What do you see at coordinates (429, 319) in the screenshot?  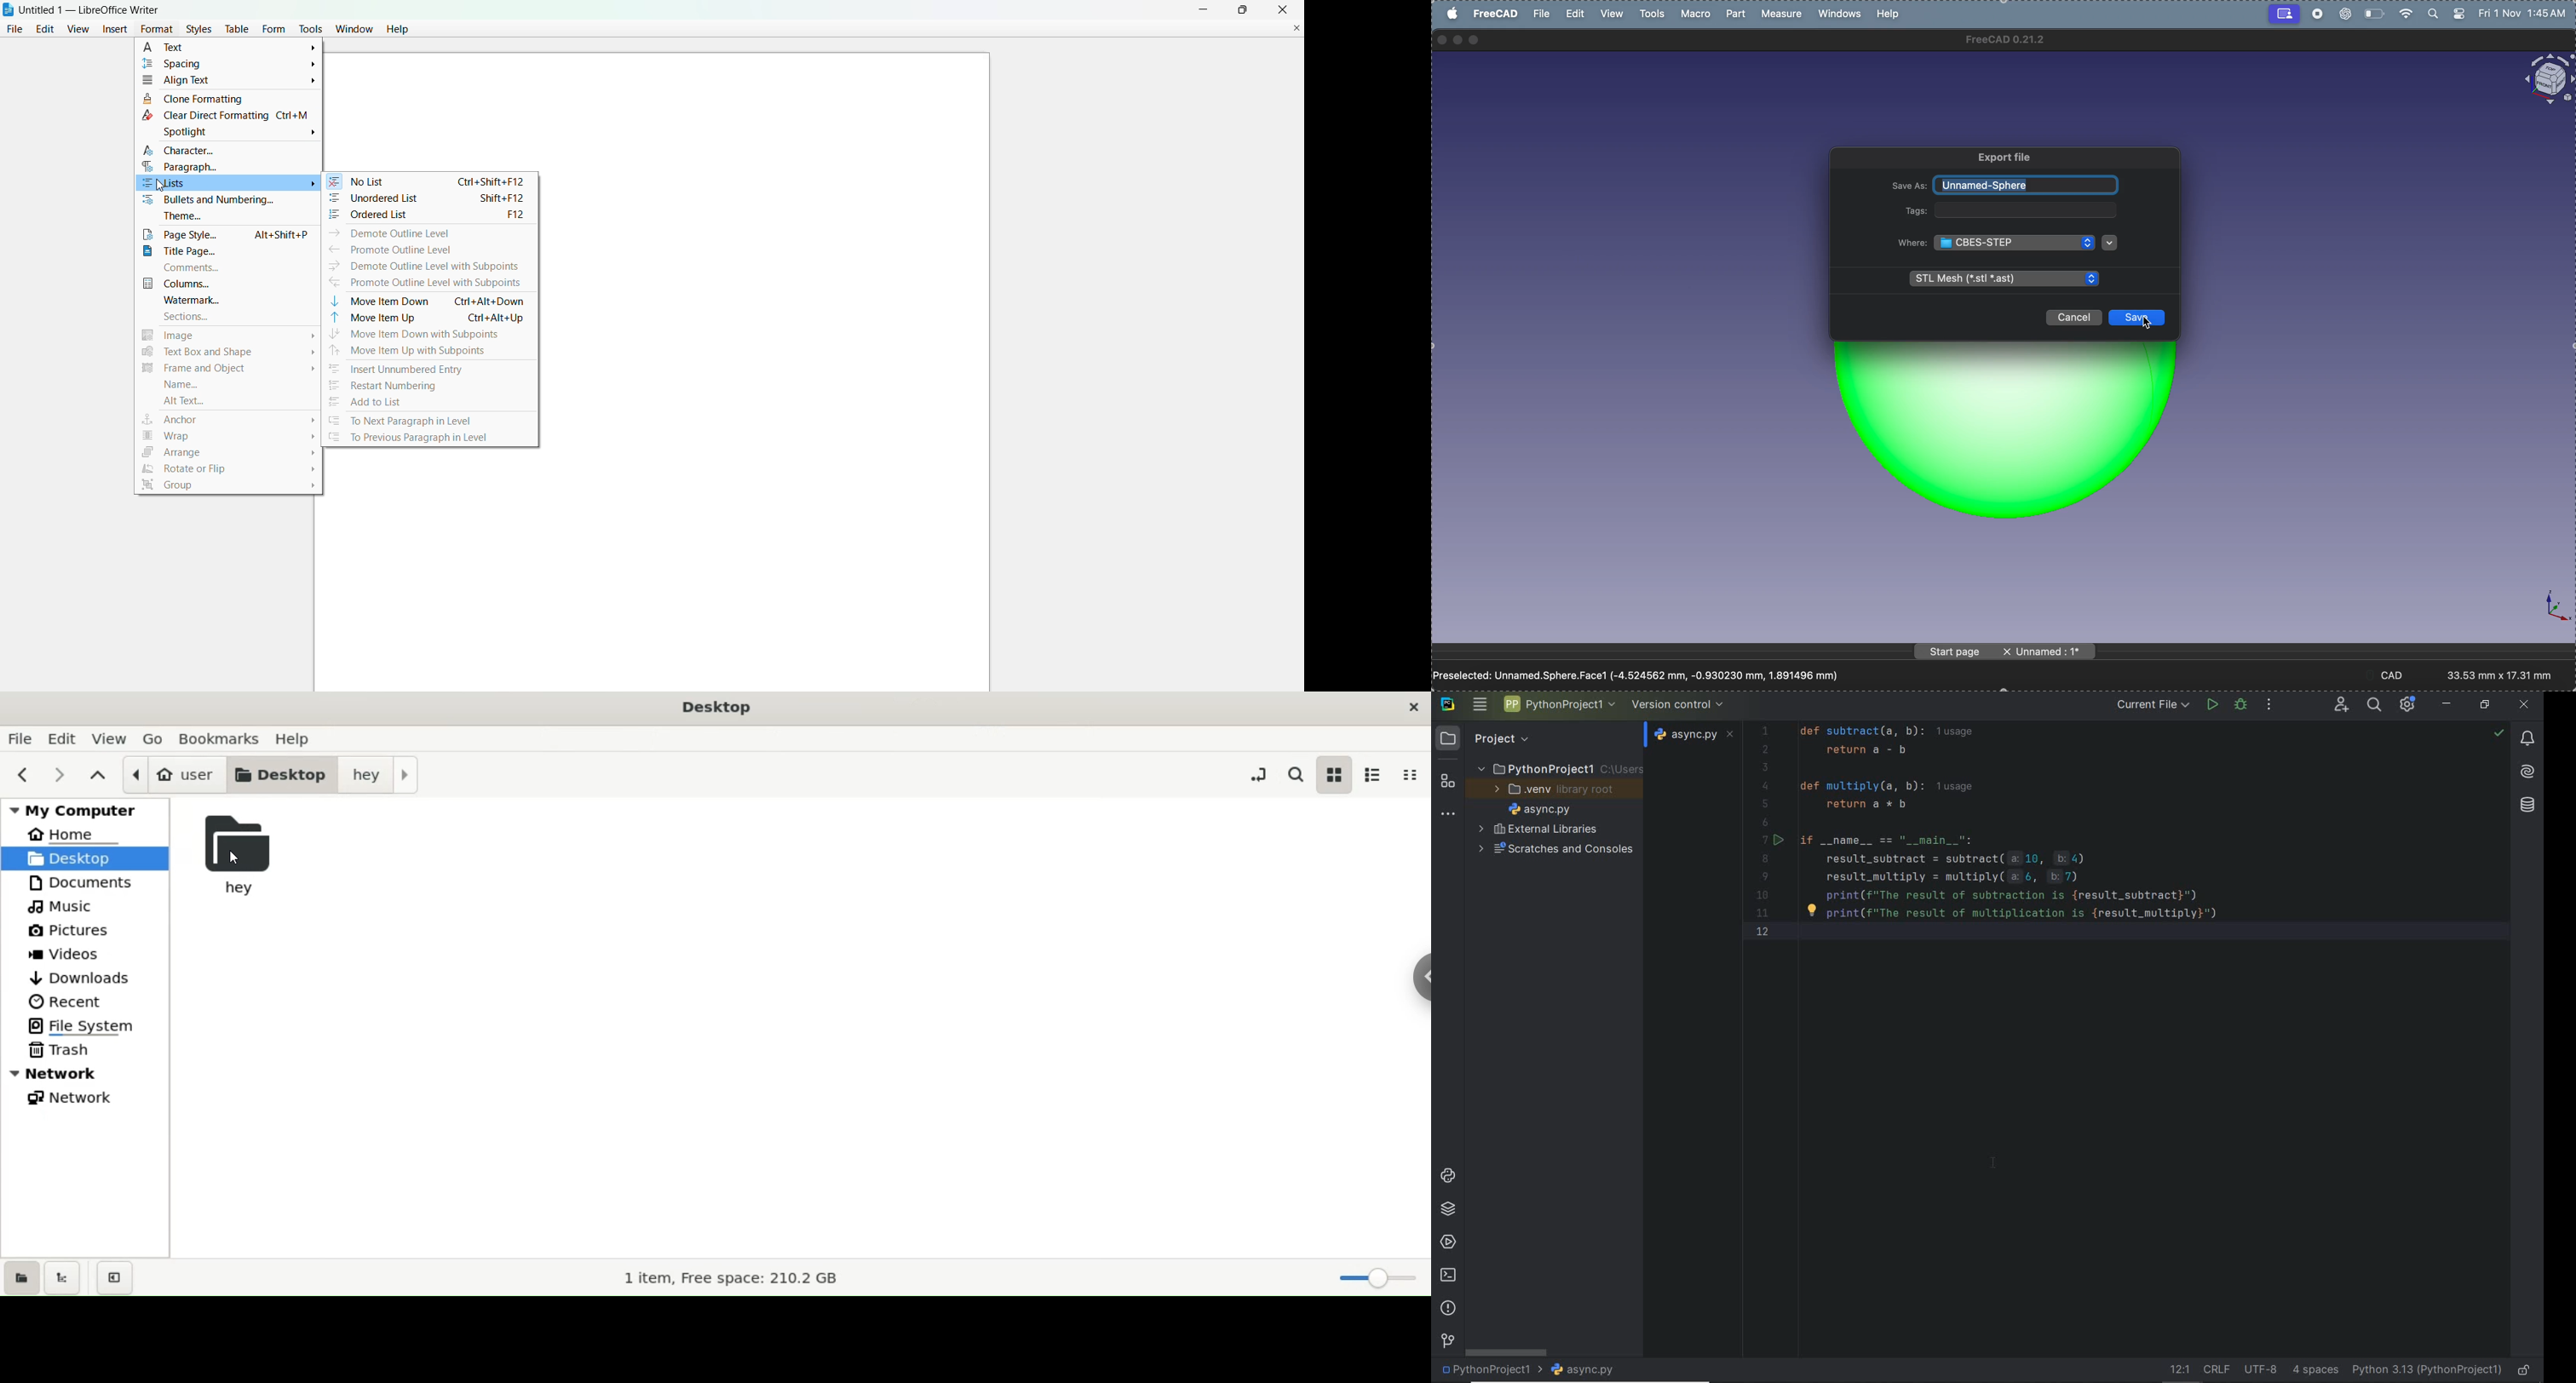 I see `move item up  Ctrl+Alt+Up` at bounding box center [429, 319].